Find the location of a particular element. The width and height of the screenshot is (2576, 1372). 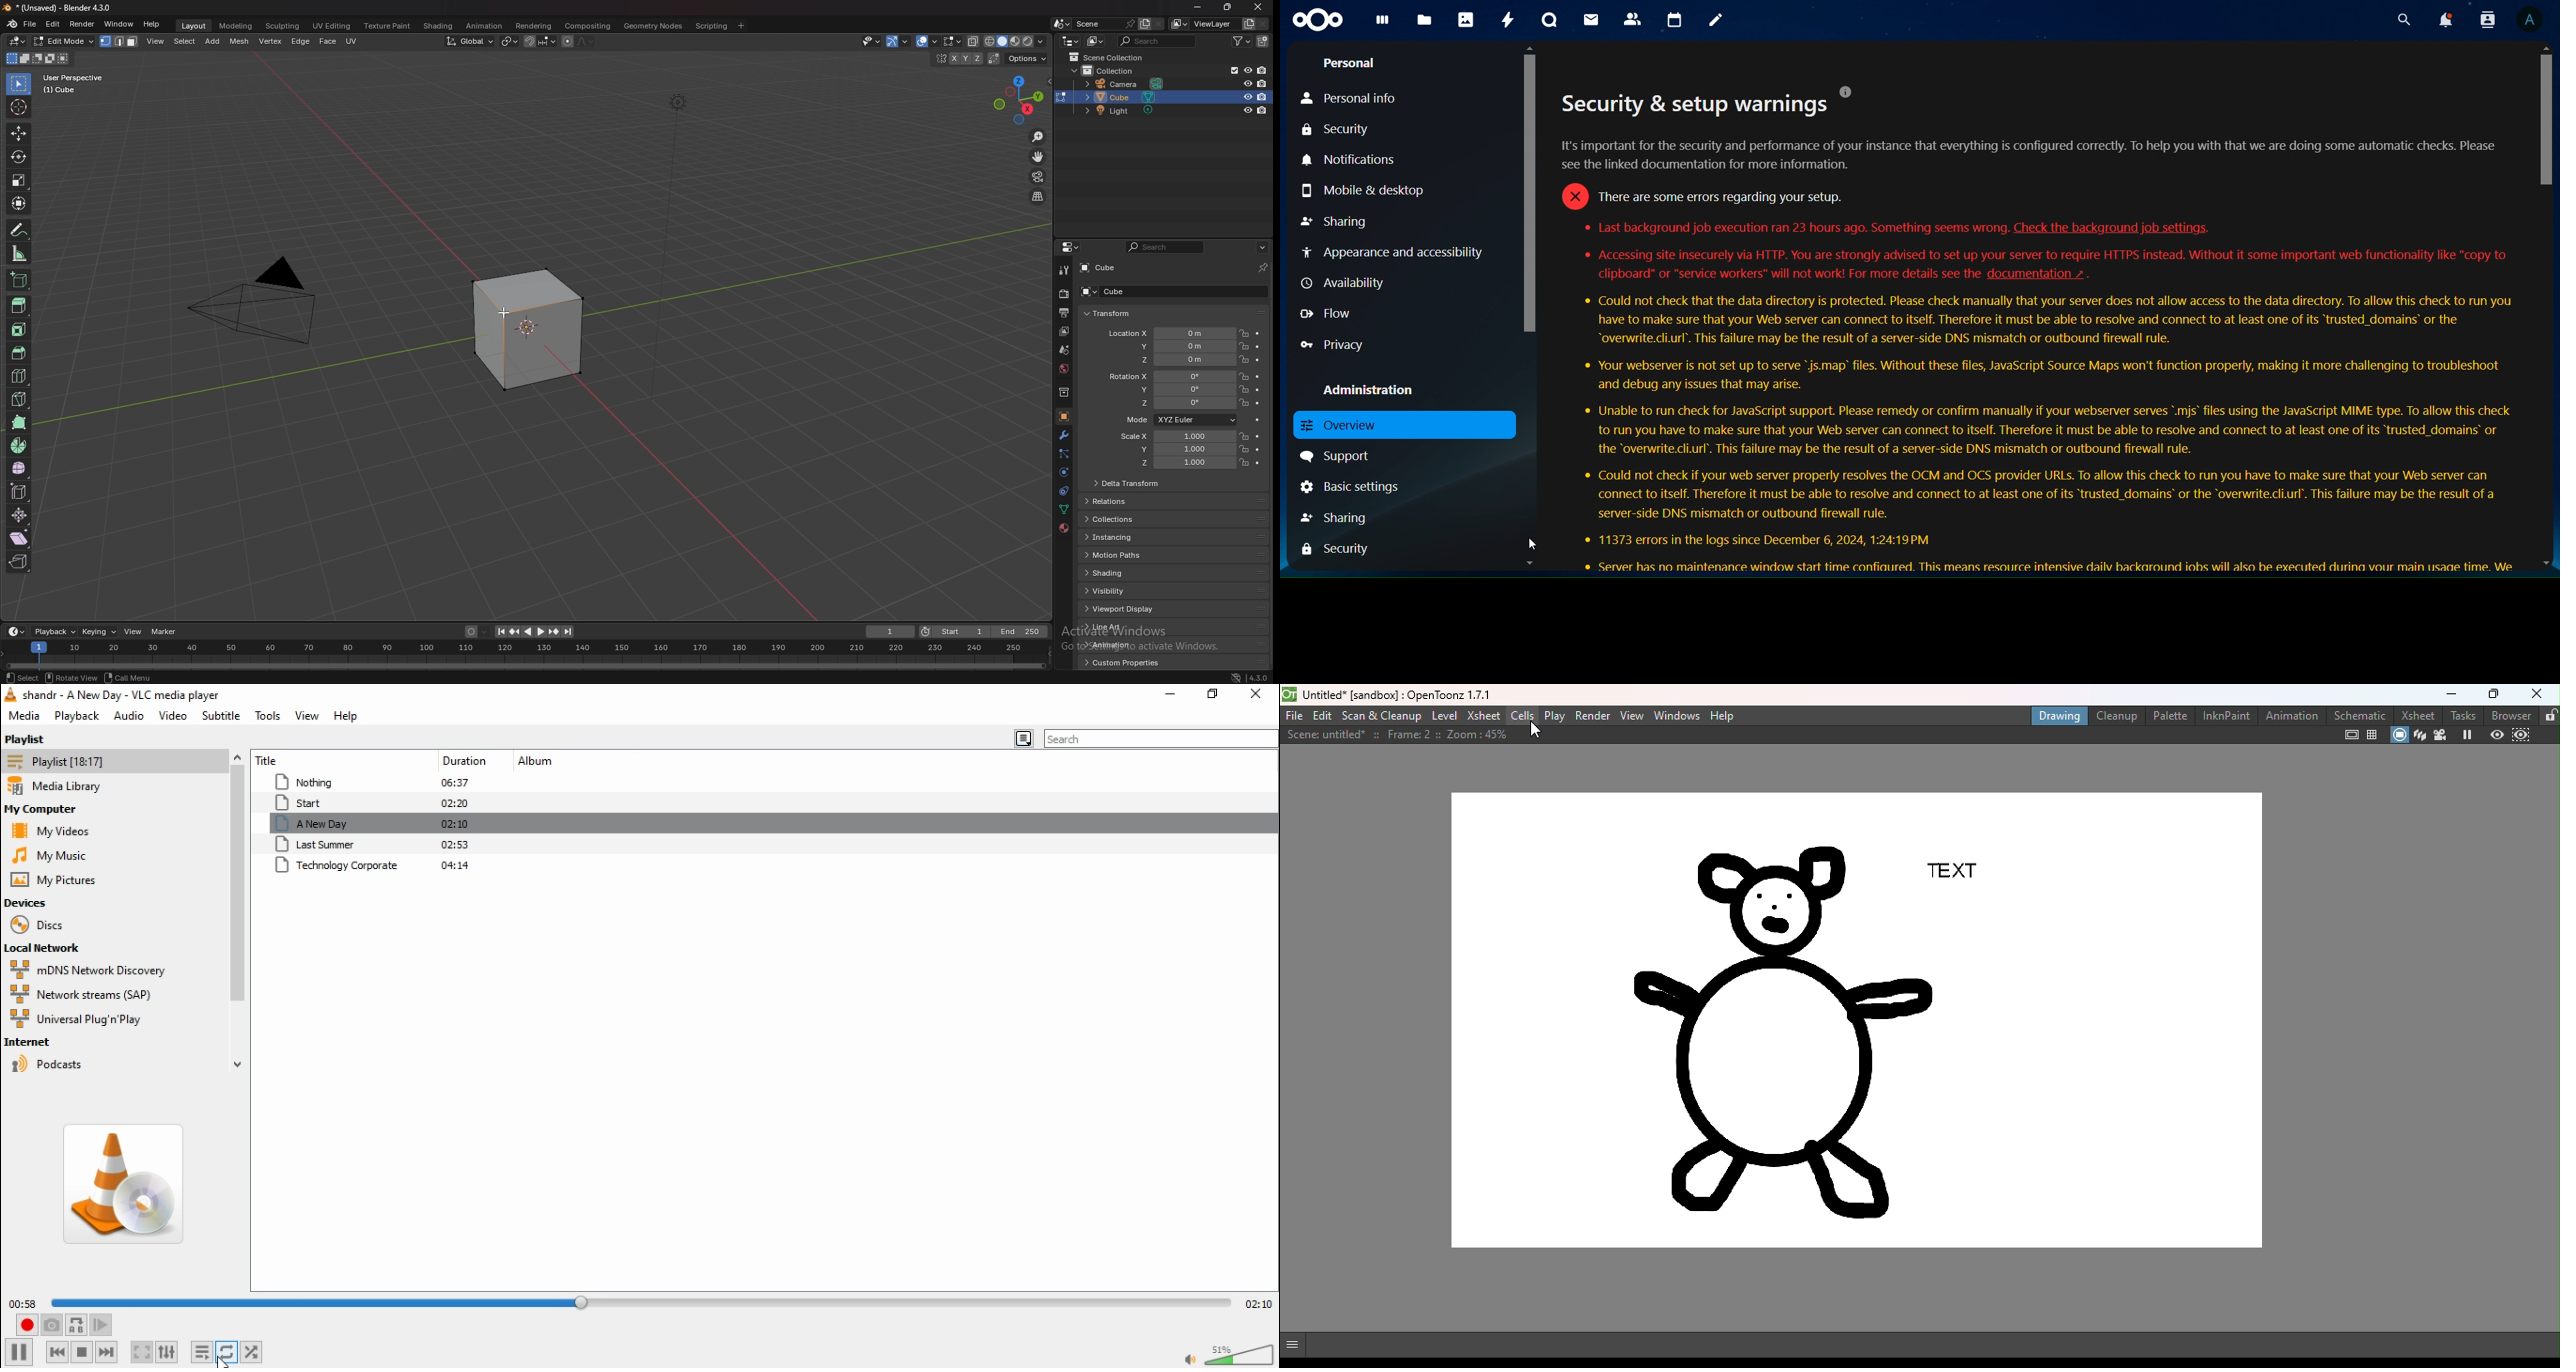

new scene is located at coordinates (1146, 23).